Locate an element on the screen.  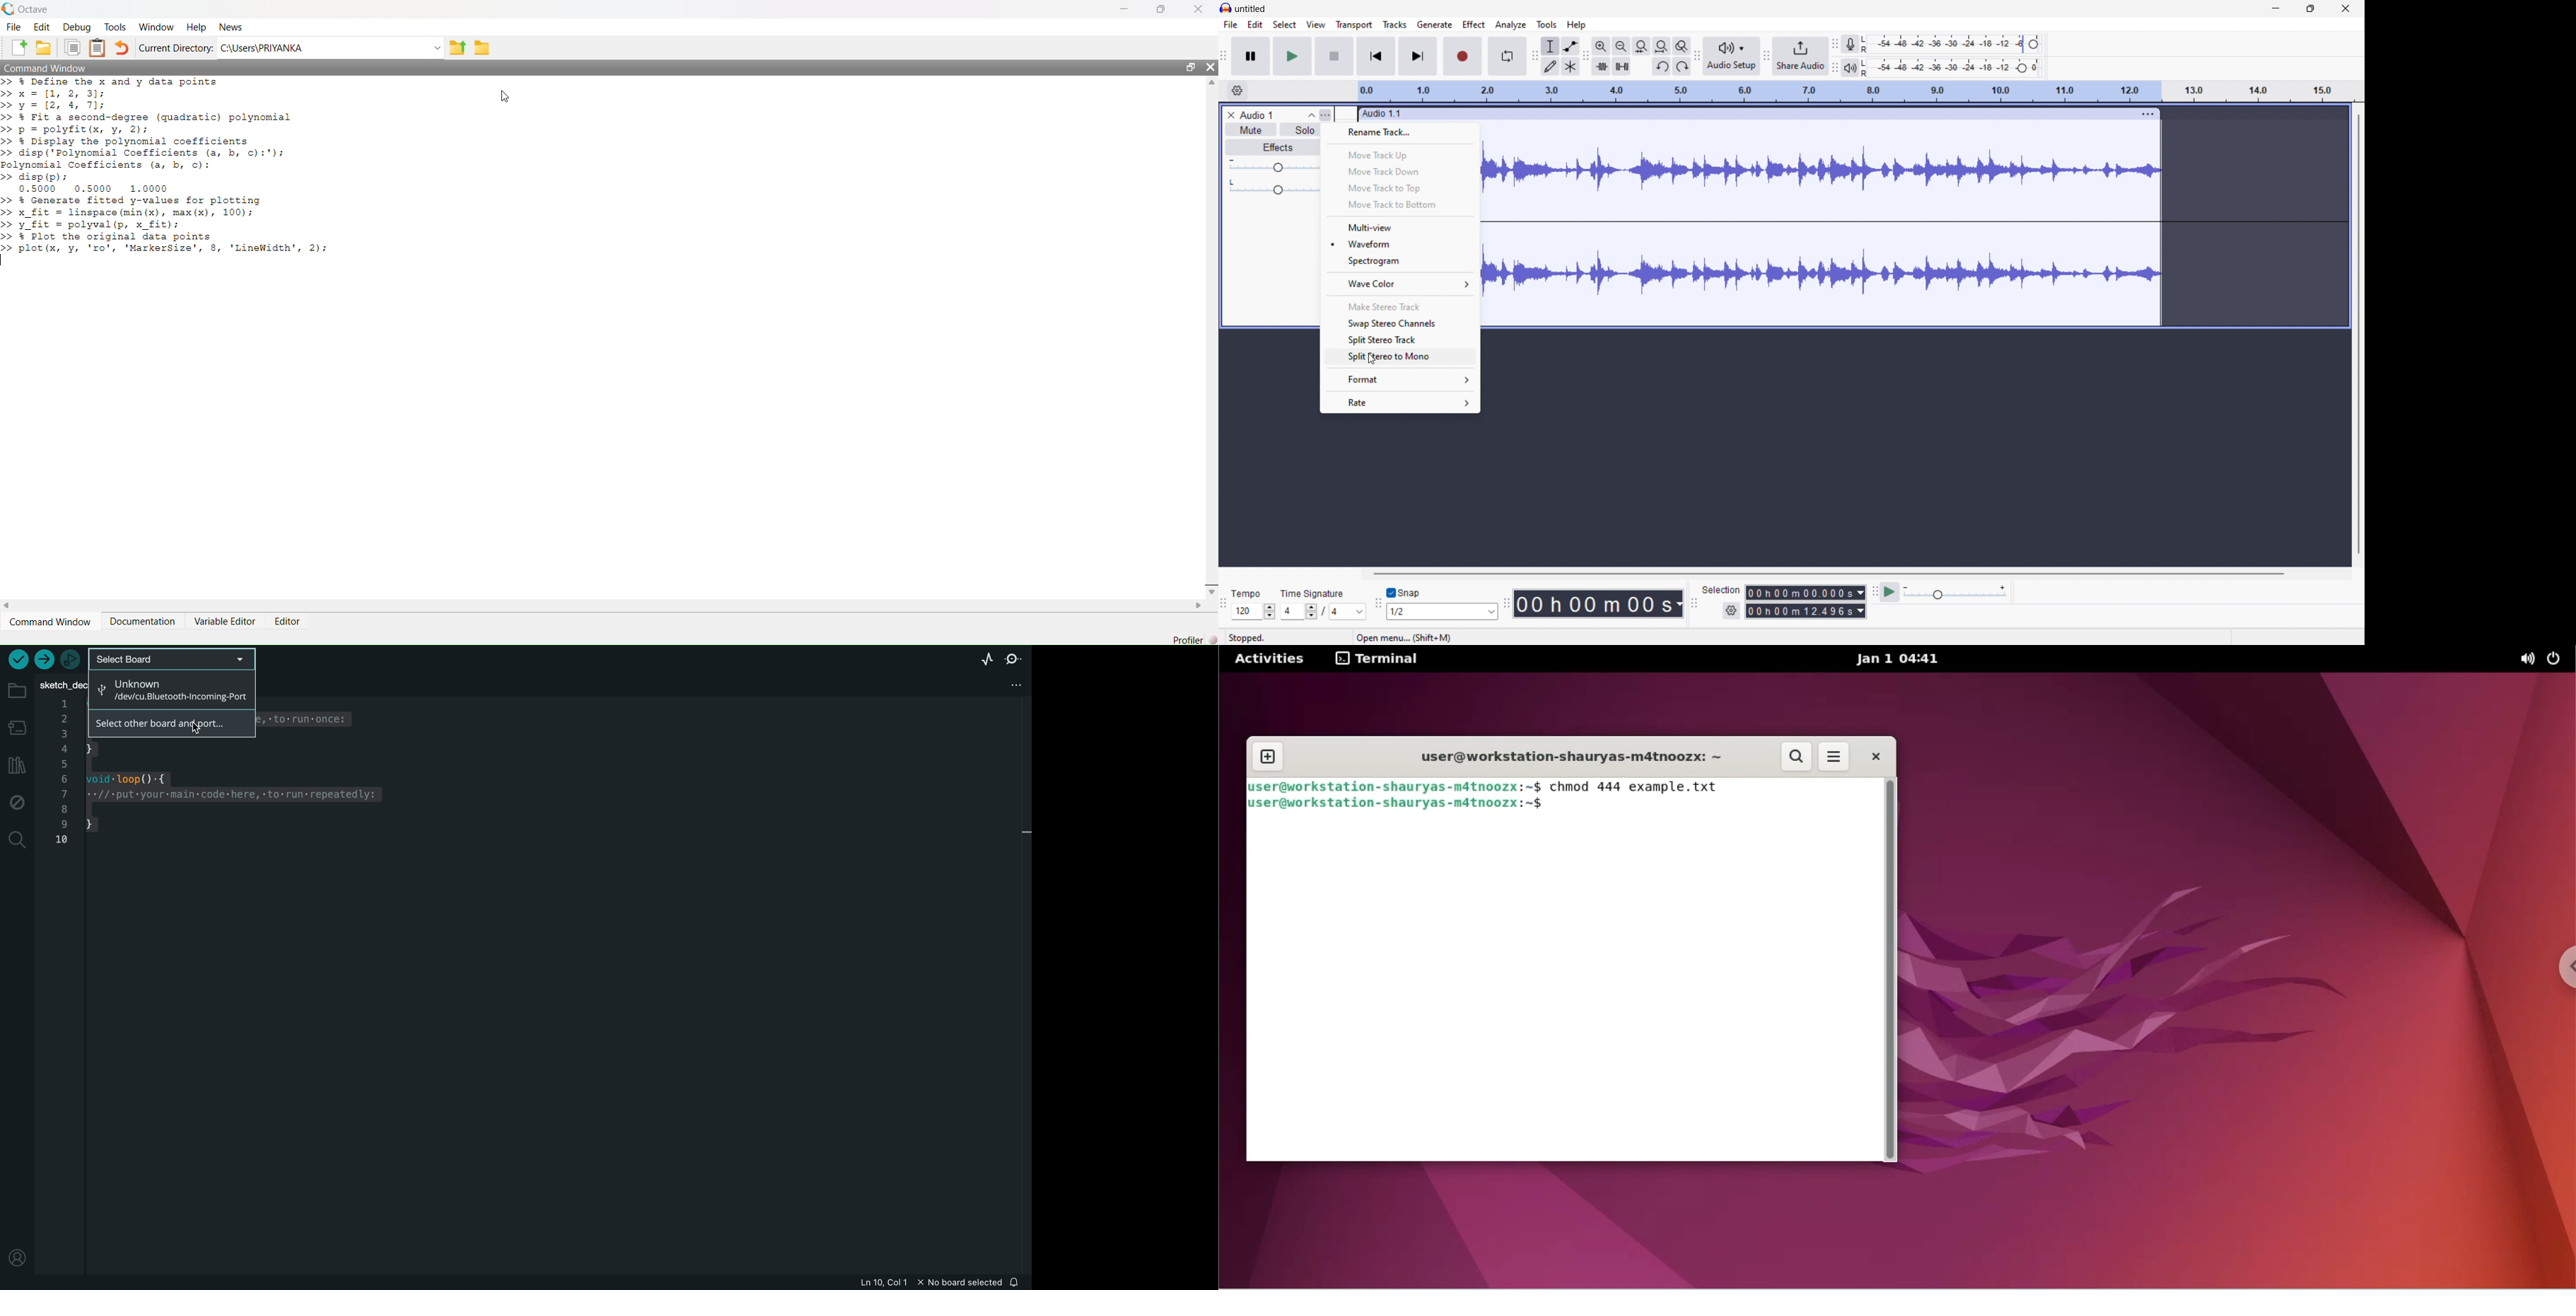
Audio is located at coordinates (1257, 115).